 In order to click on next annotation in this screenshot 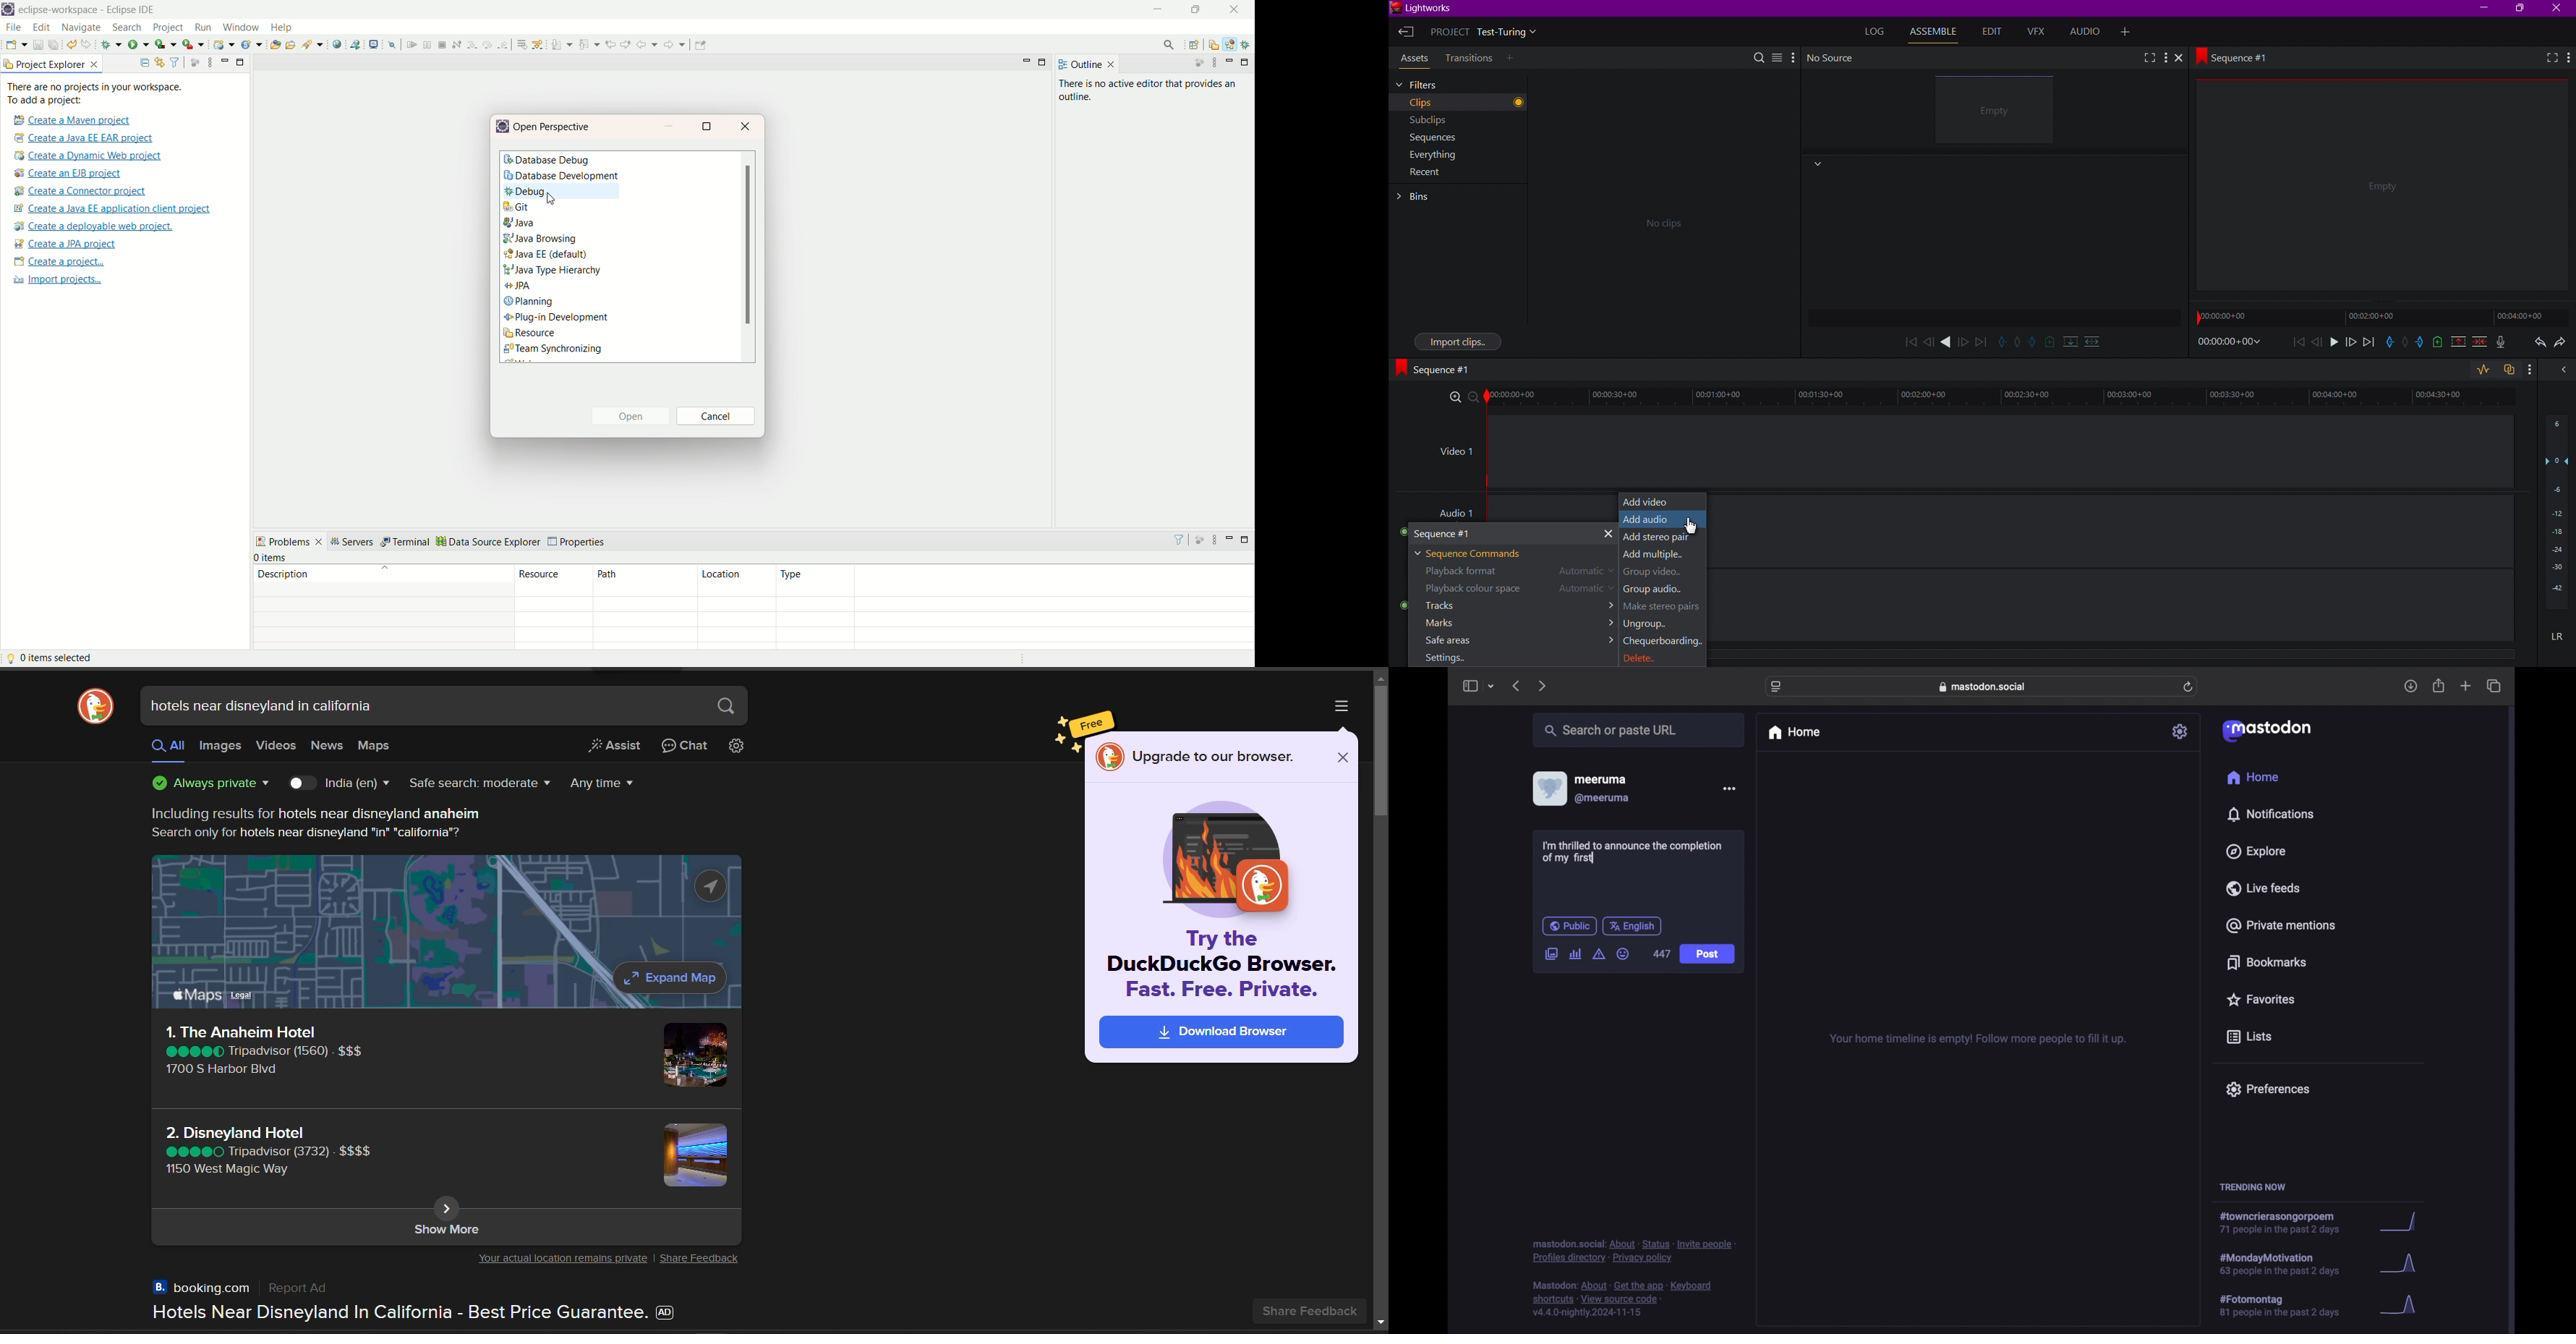, I will do `click(560, 44)`.